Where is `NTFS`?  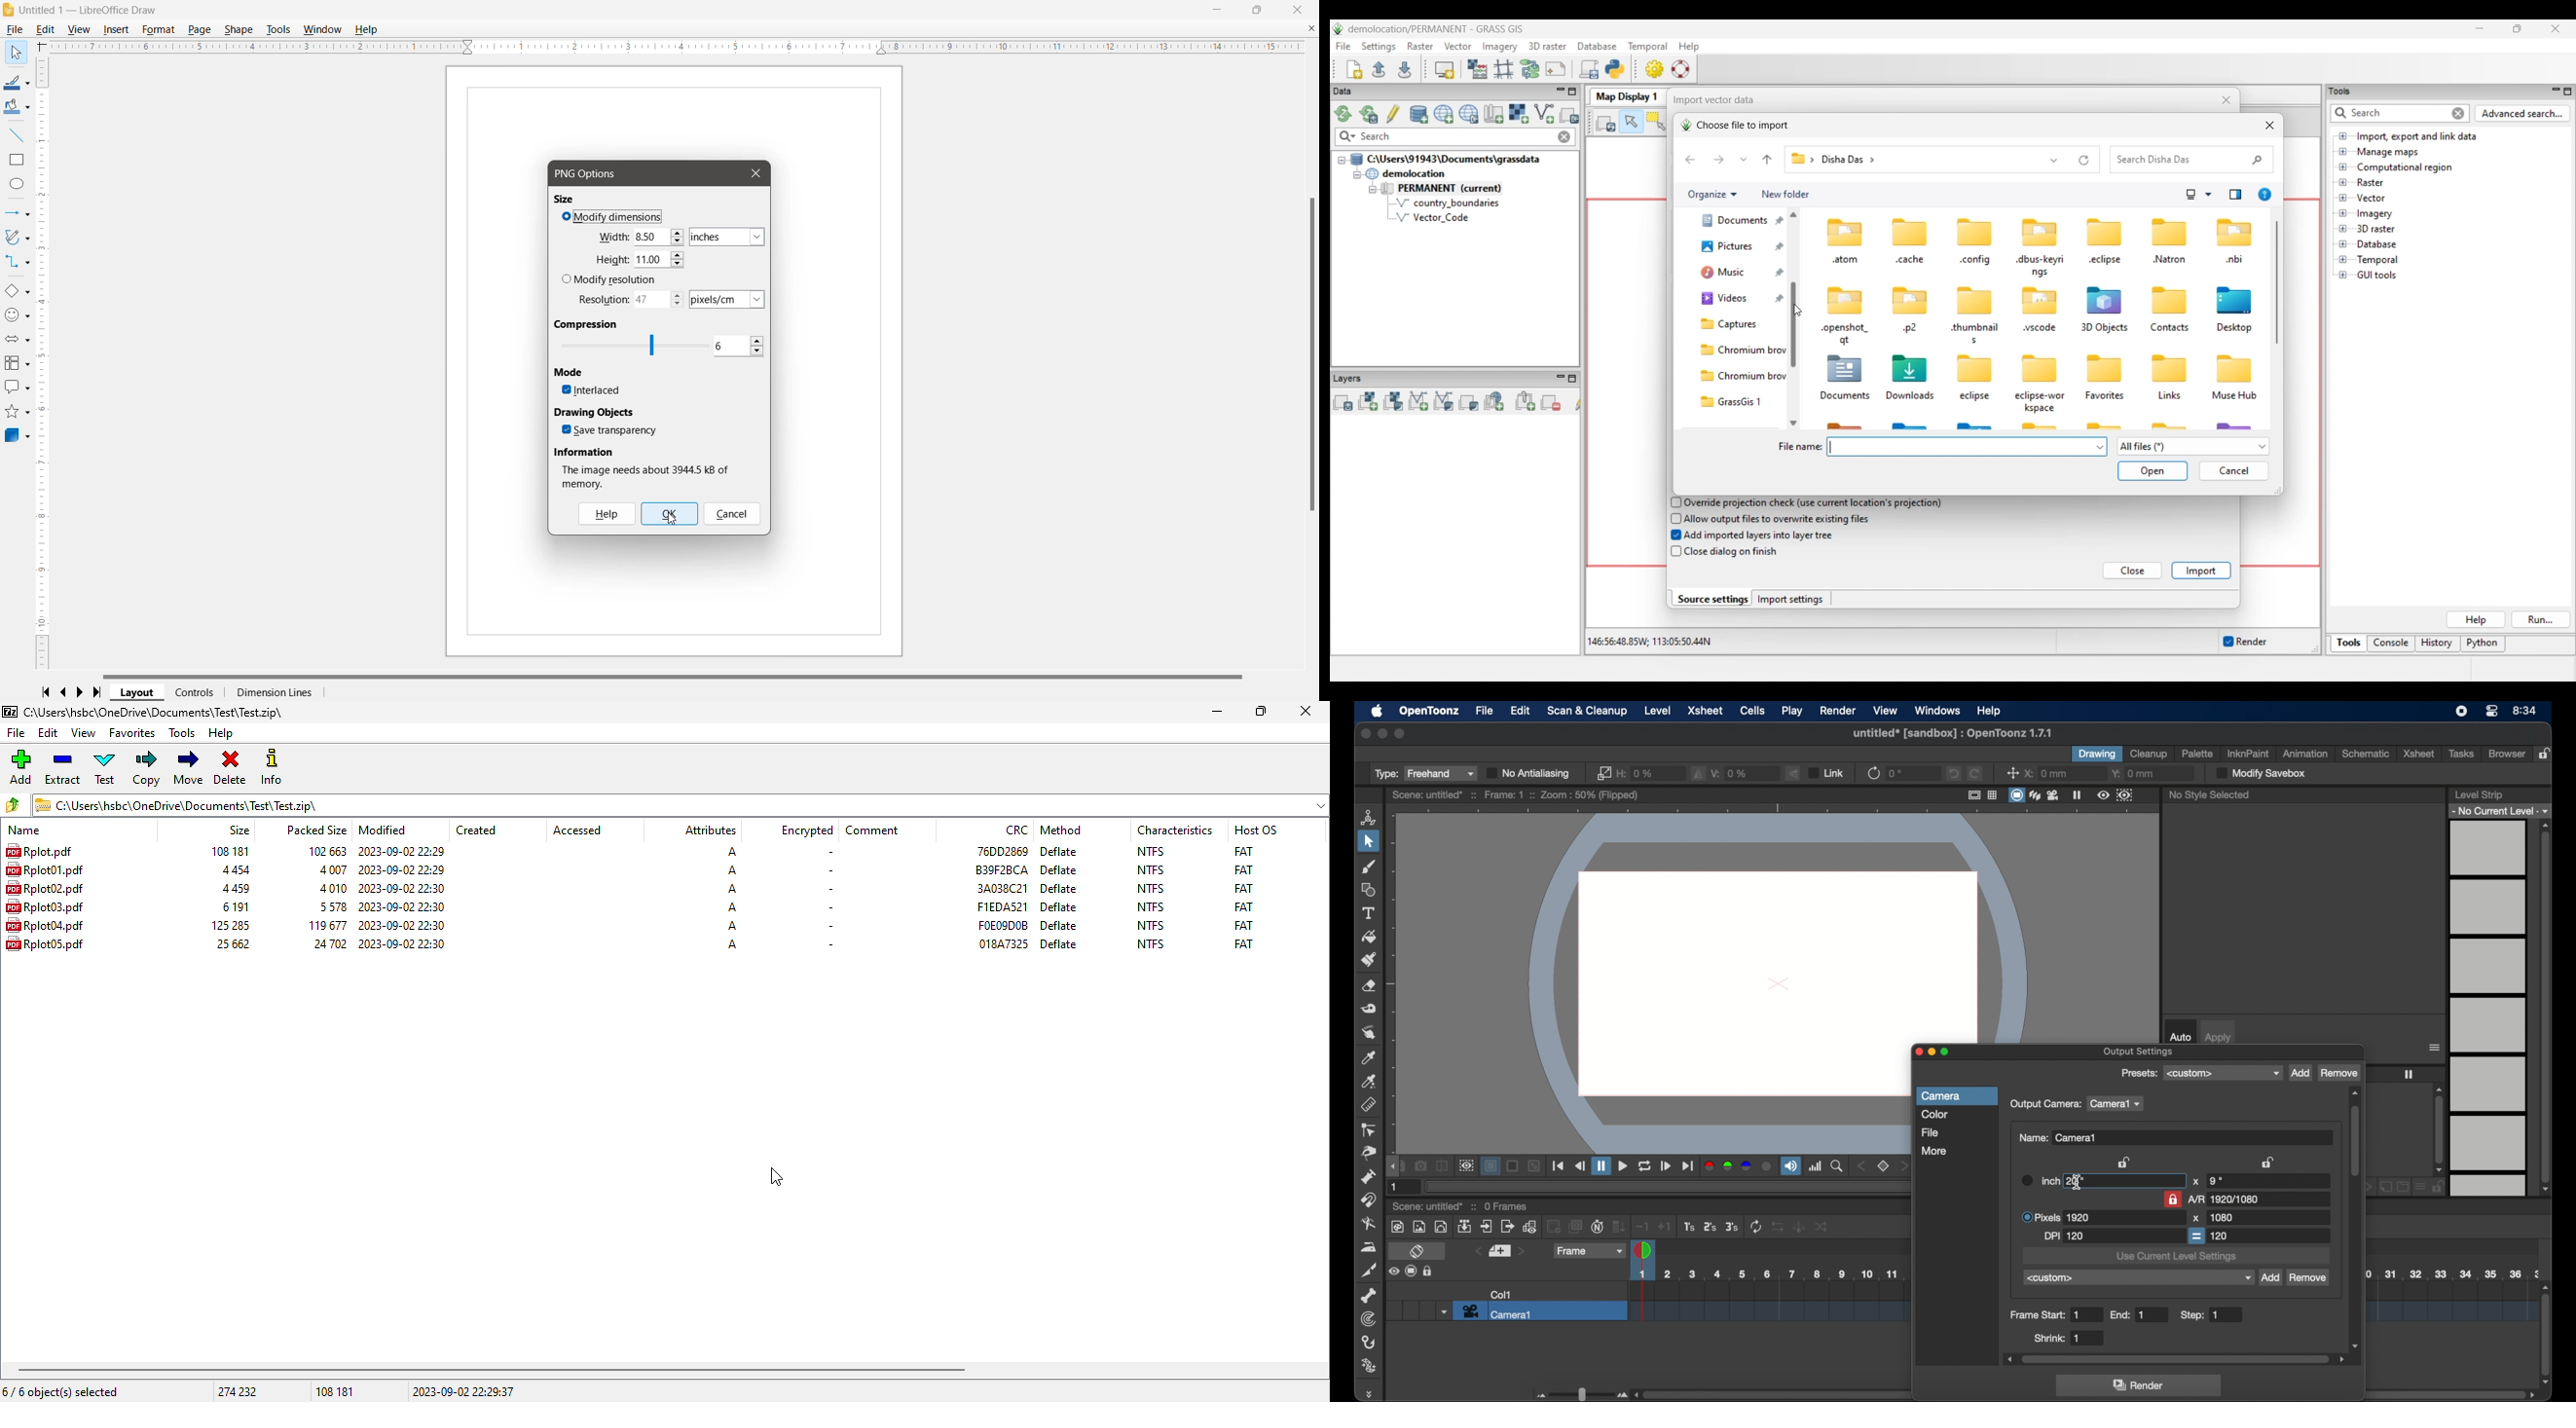 NTFS is located at coordinates (1150, 943).